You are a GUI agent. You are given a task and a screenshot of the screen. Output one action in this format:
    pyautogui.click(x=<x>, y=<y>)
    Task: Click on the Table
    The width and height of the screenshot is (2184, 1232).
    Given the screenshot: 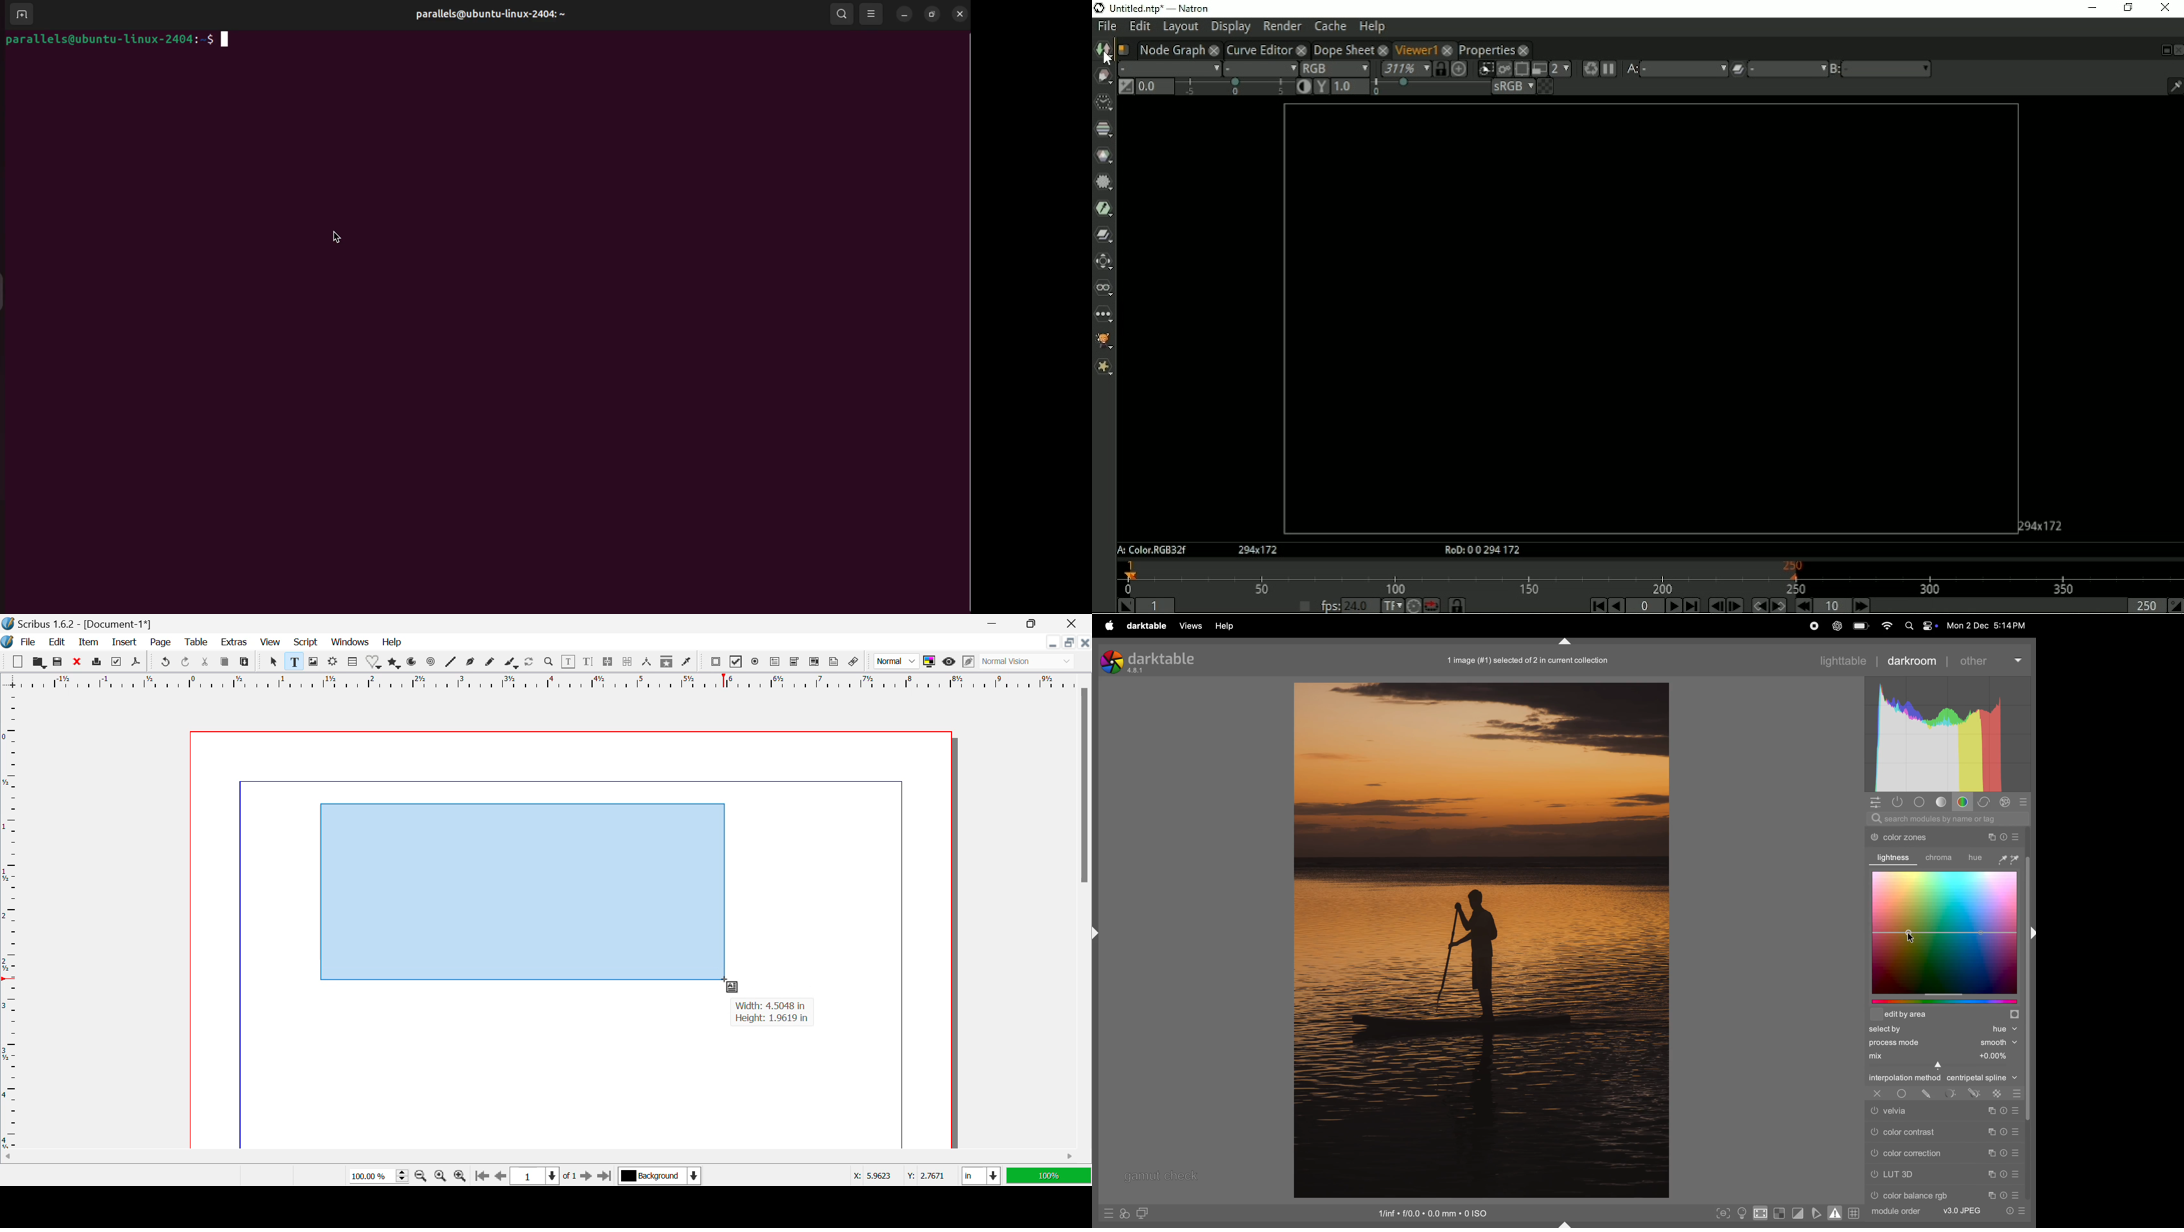 What is the action you would take?
    pyautogui.click(x=353, y=662)
    